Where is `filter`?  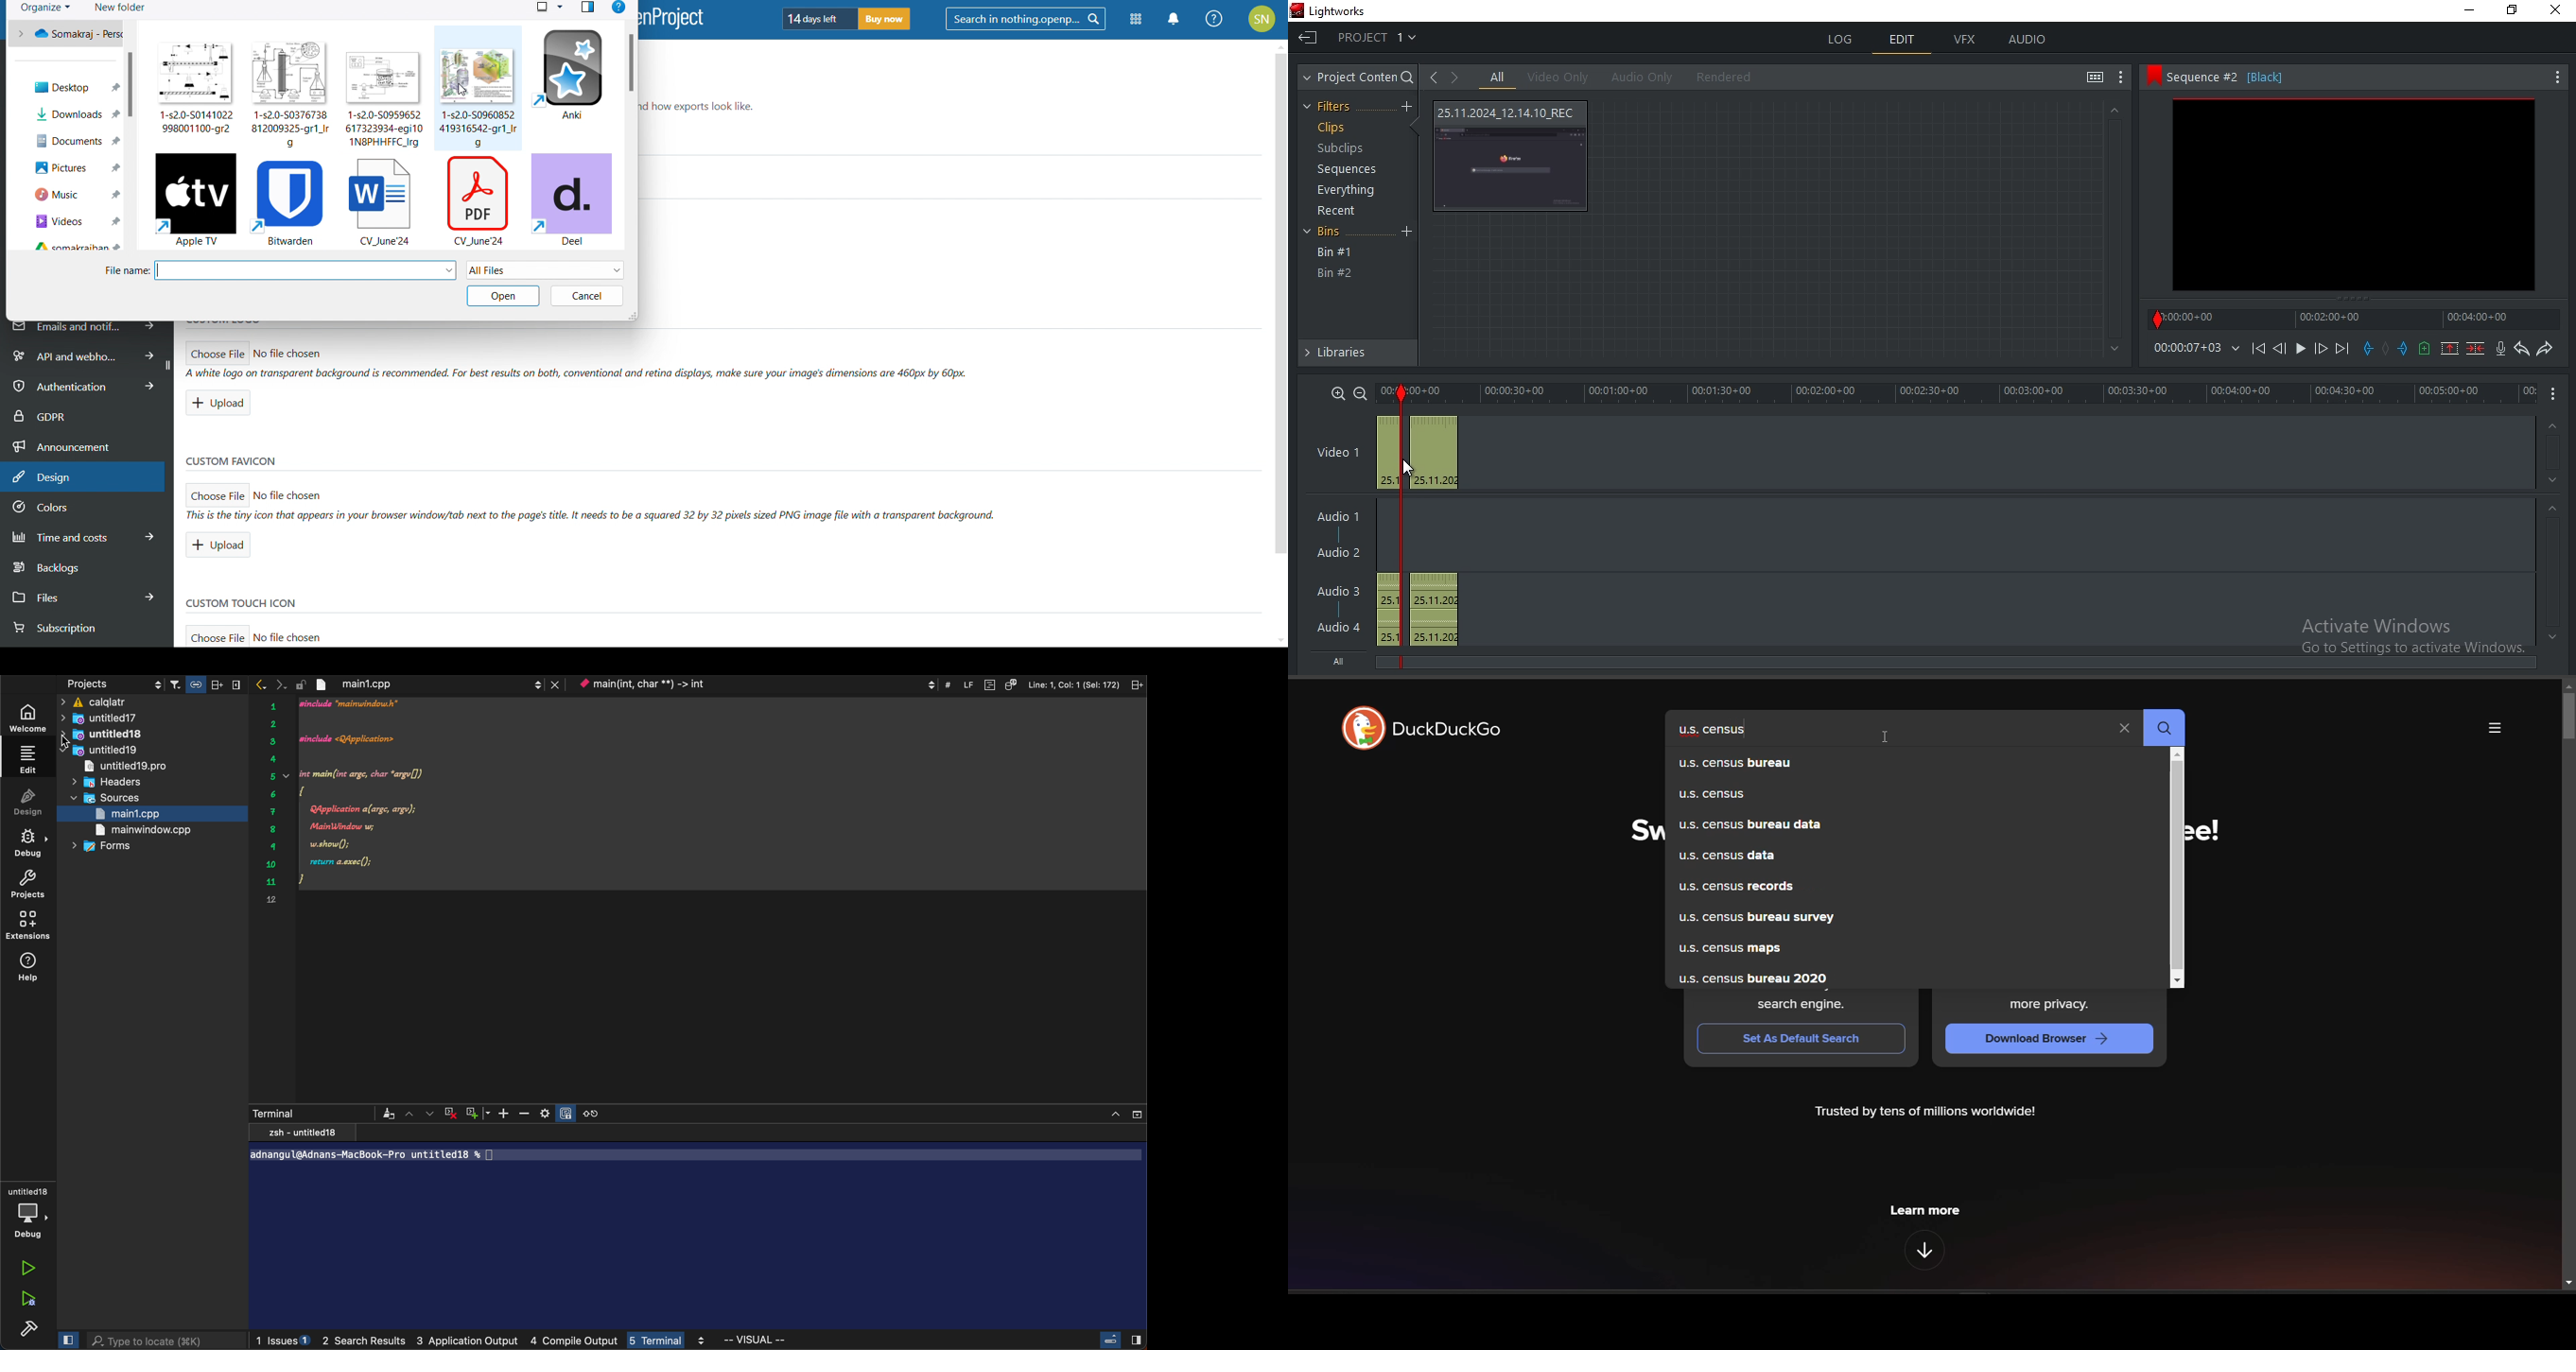 filter is located at coordinates (202, 685).